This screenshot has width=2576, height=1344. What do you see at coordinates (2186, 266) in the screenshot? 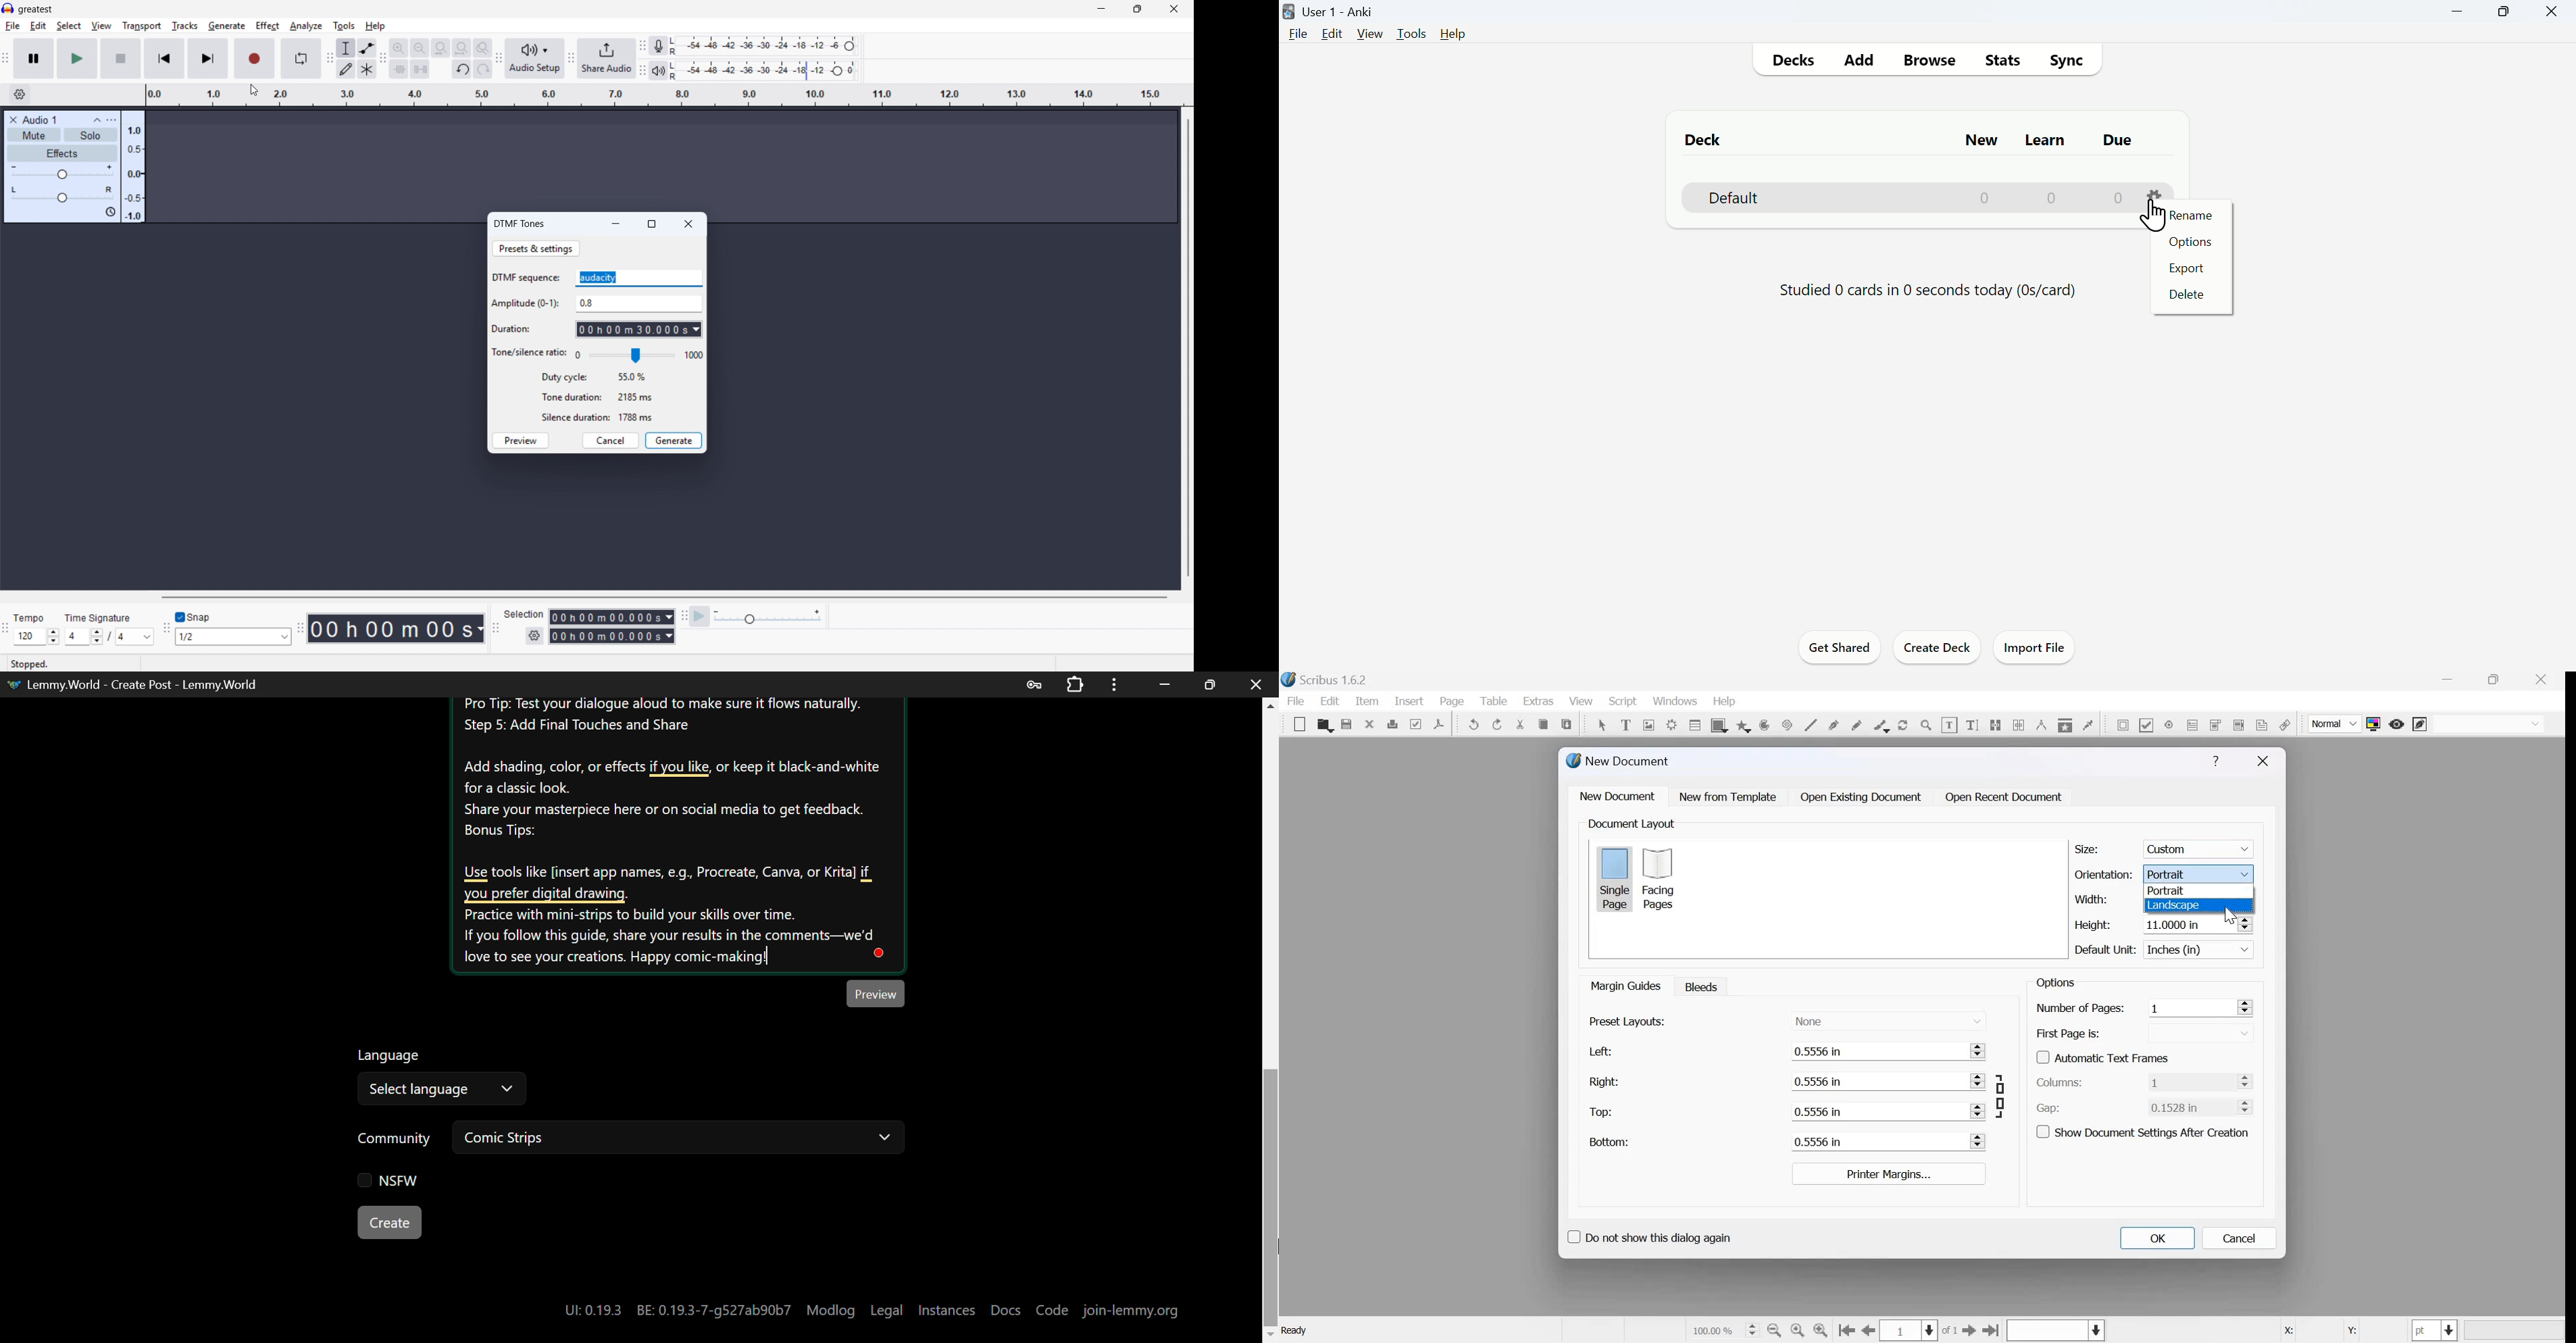
I see `Export` at bounding box center [2186, 266].